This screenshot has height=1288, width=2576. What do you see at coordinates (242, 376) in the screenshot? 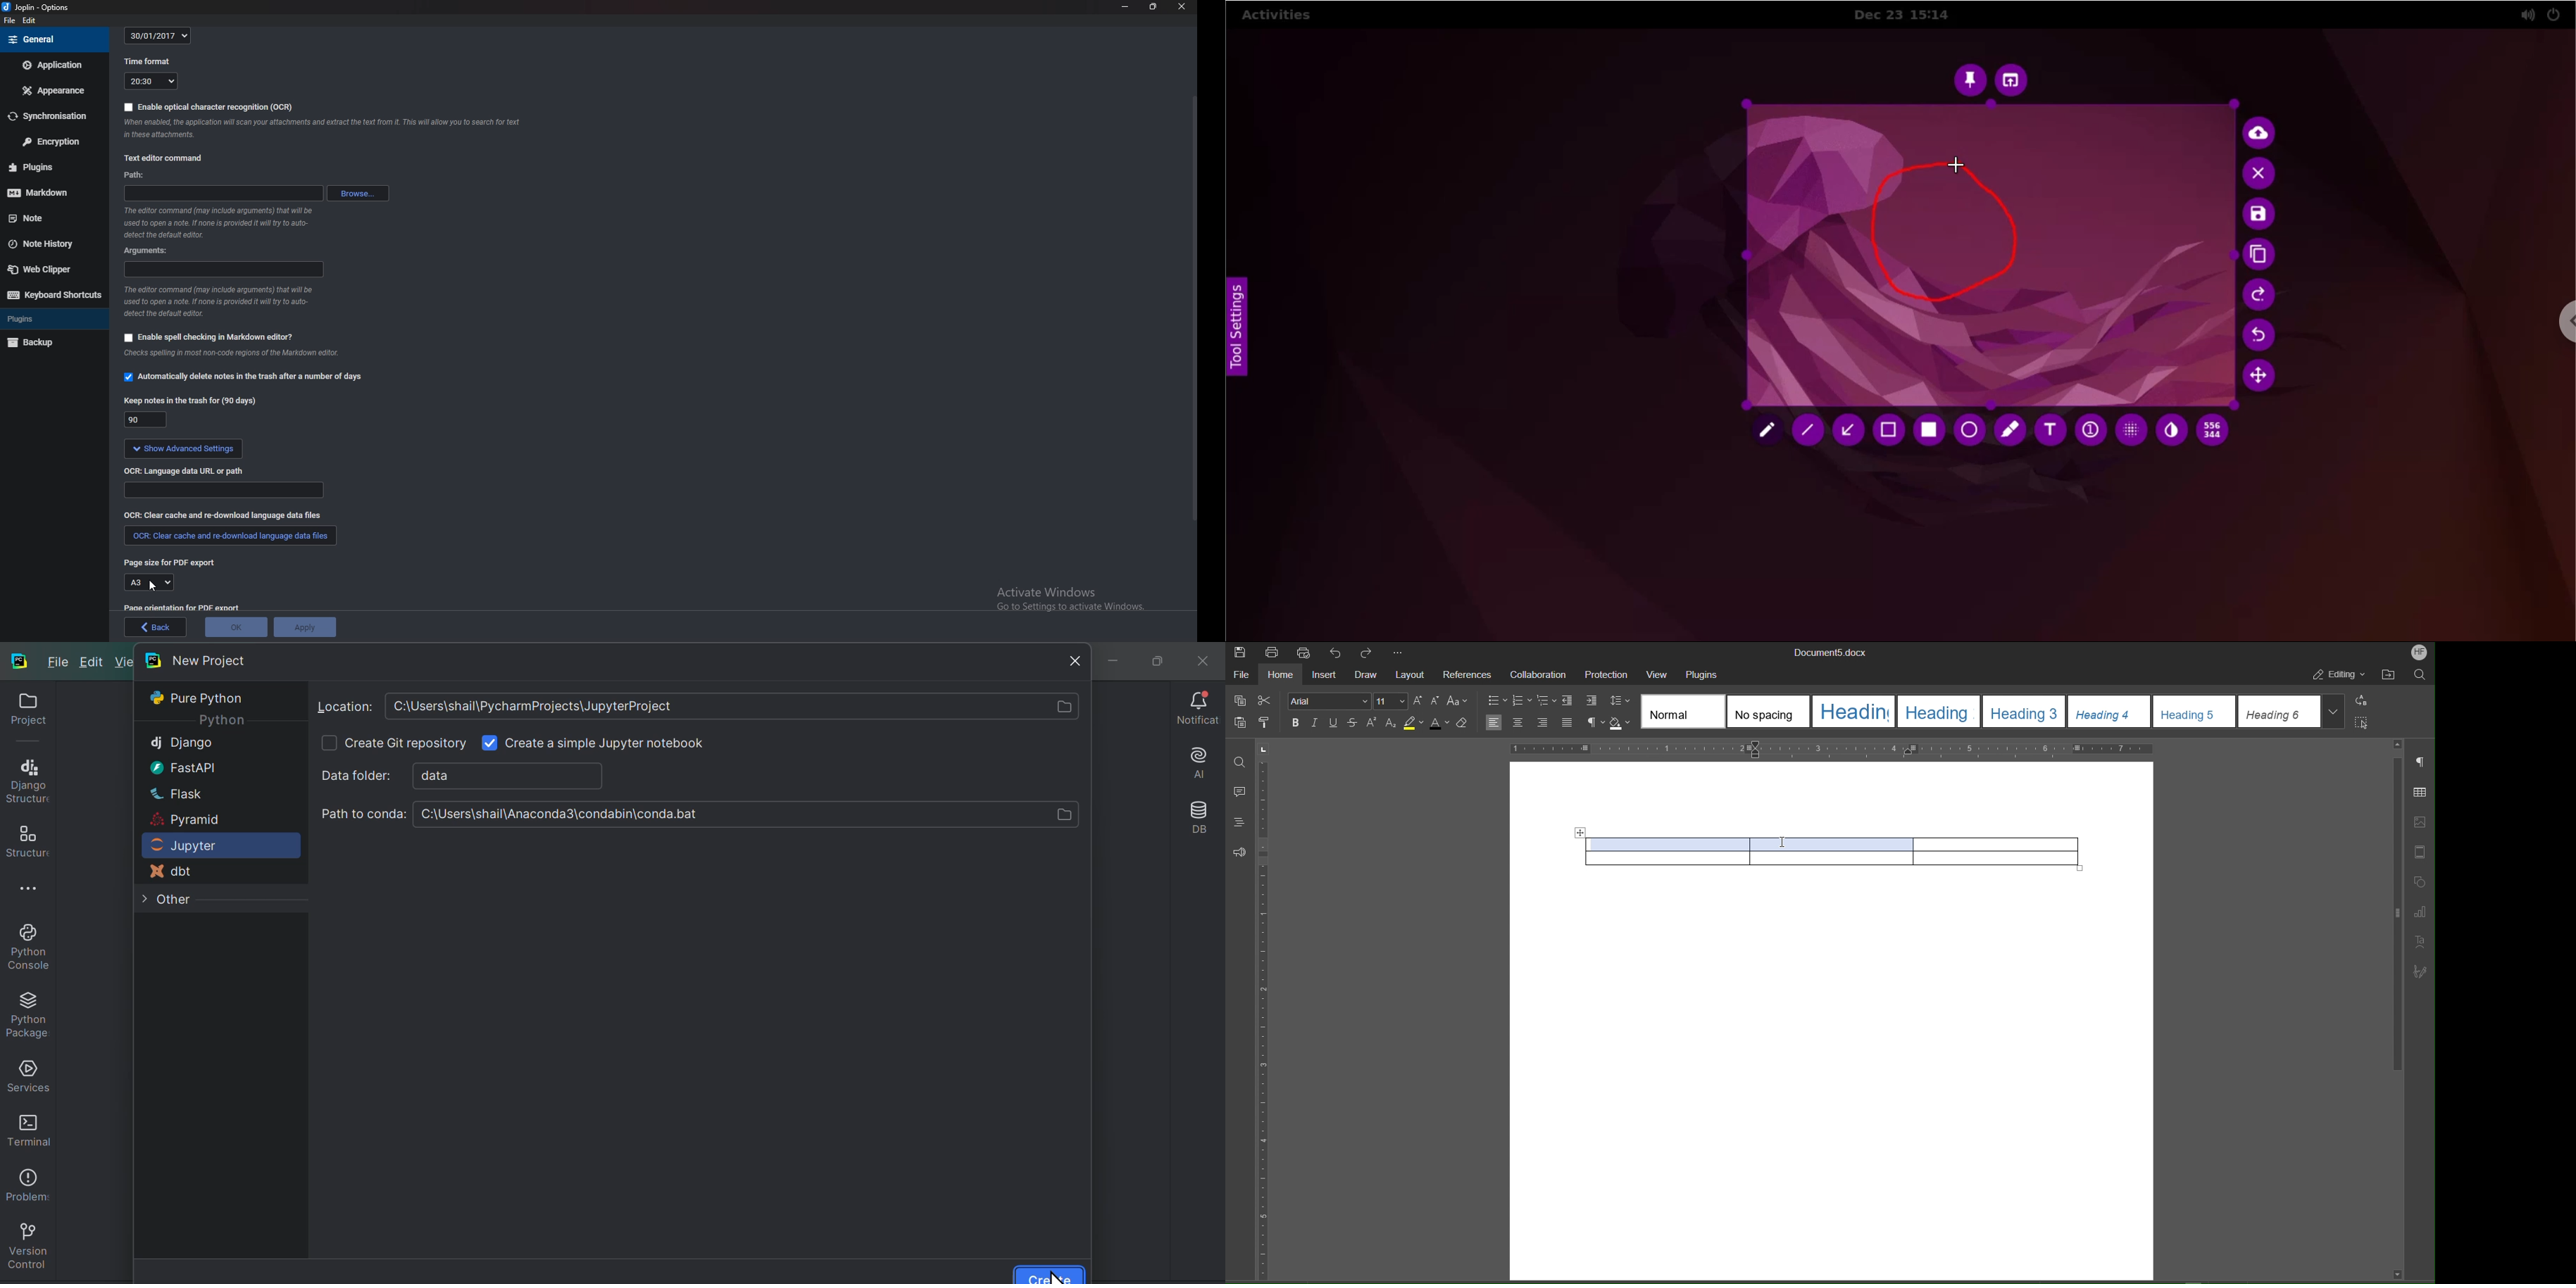
I see `Automatically delete notes` at bounding box center [242, 376].